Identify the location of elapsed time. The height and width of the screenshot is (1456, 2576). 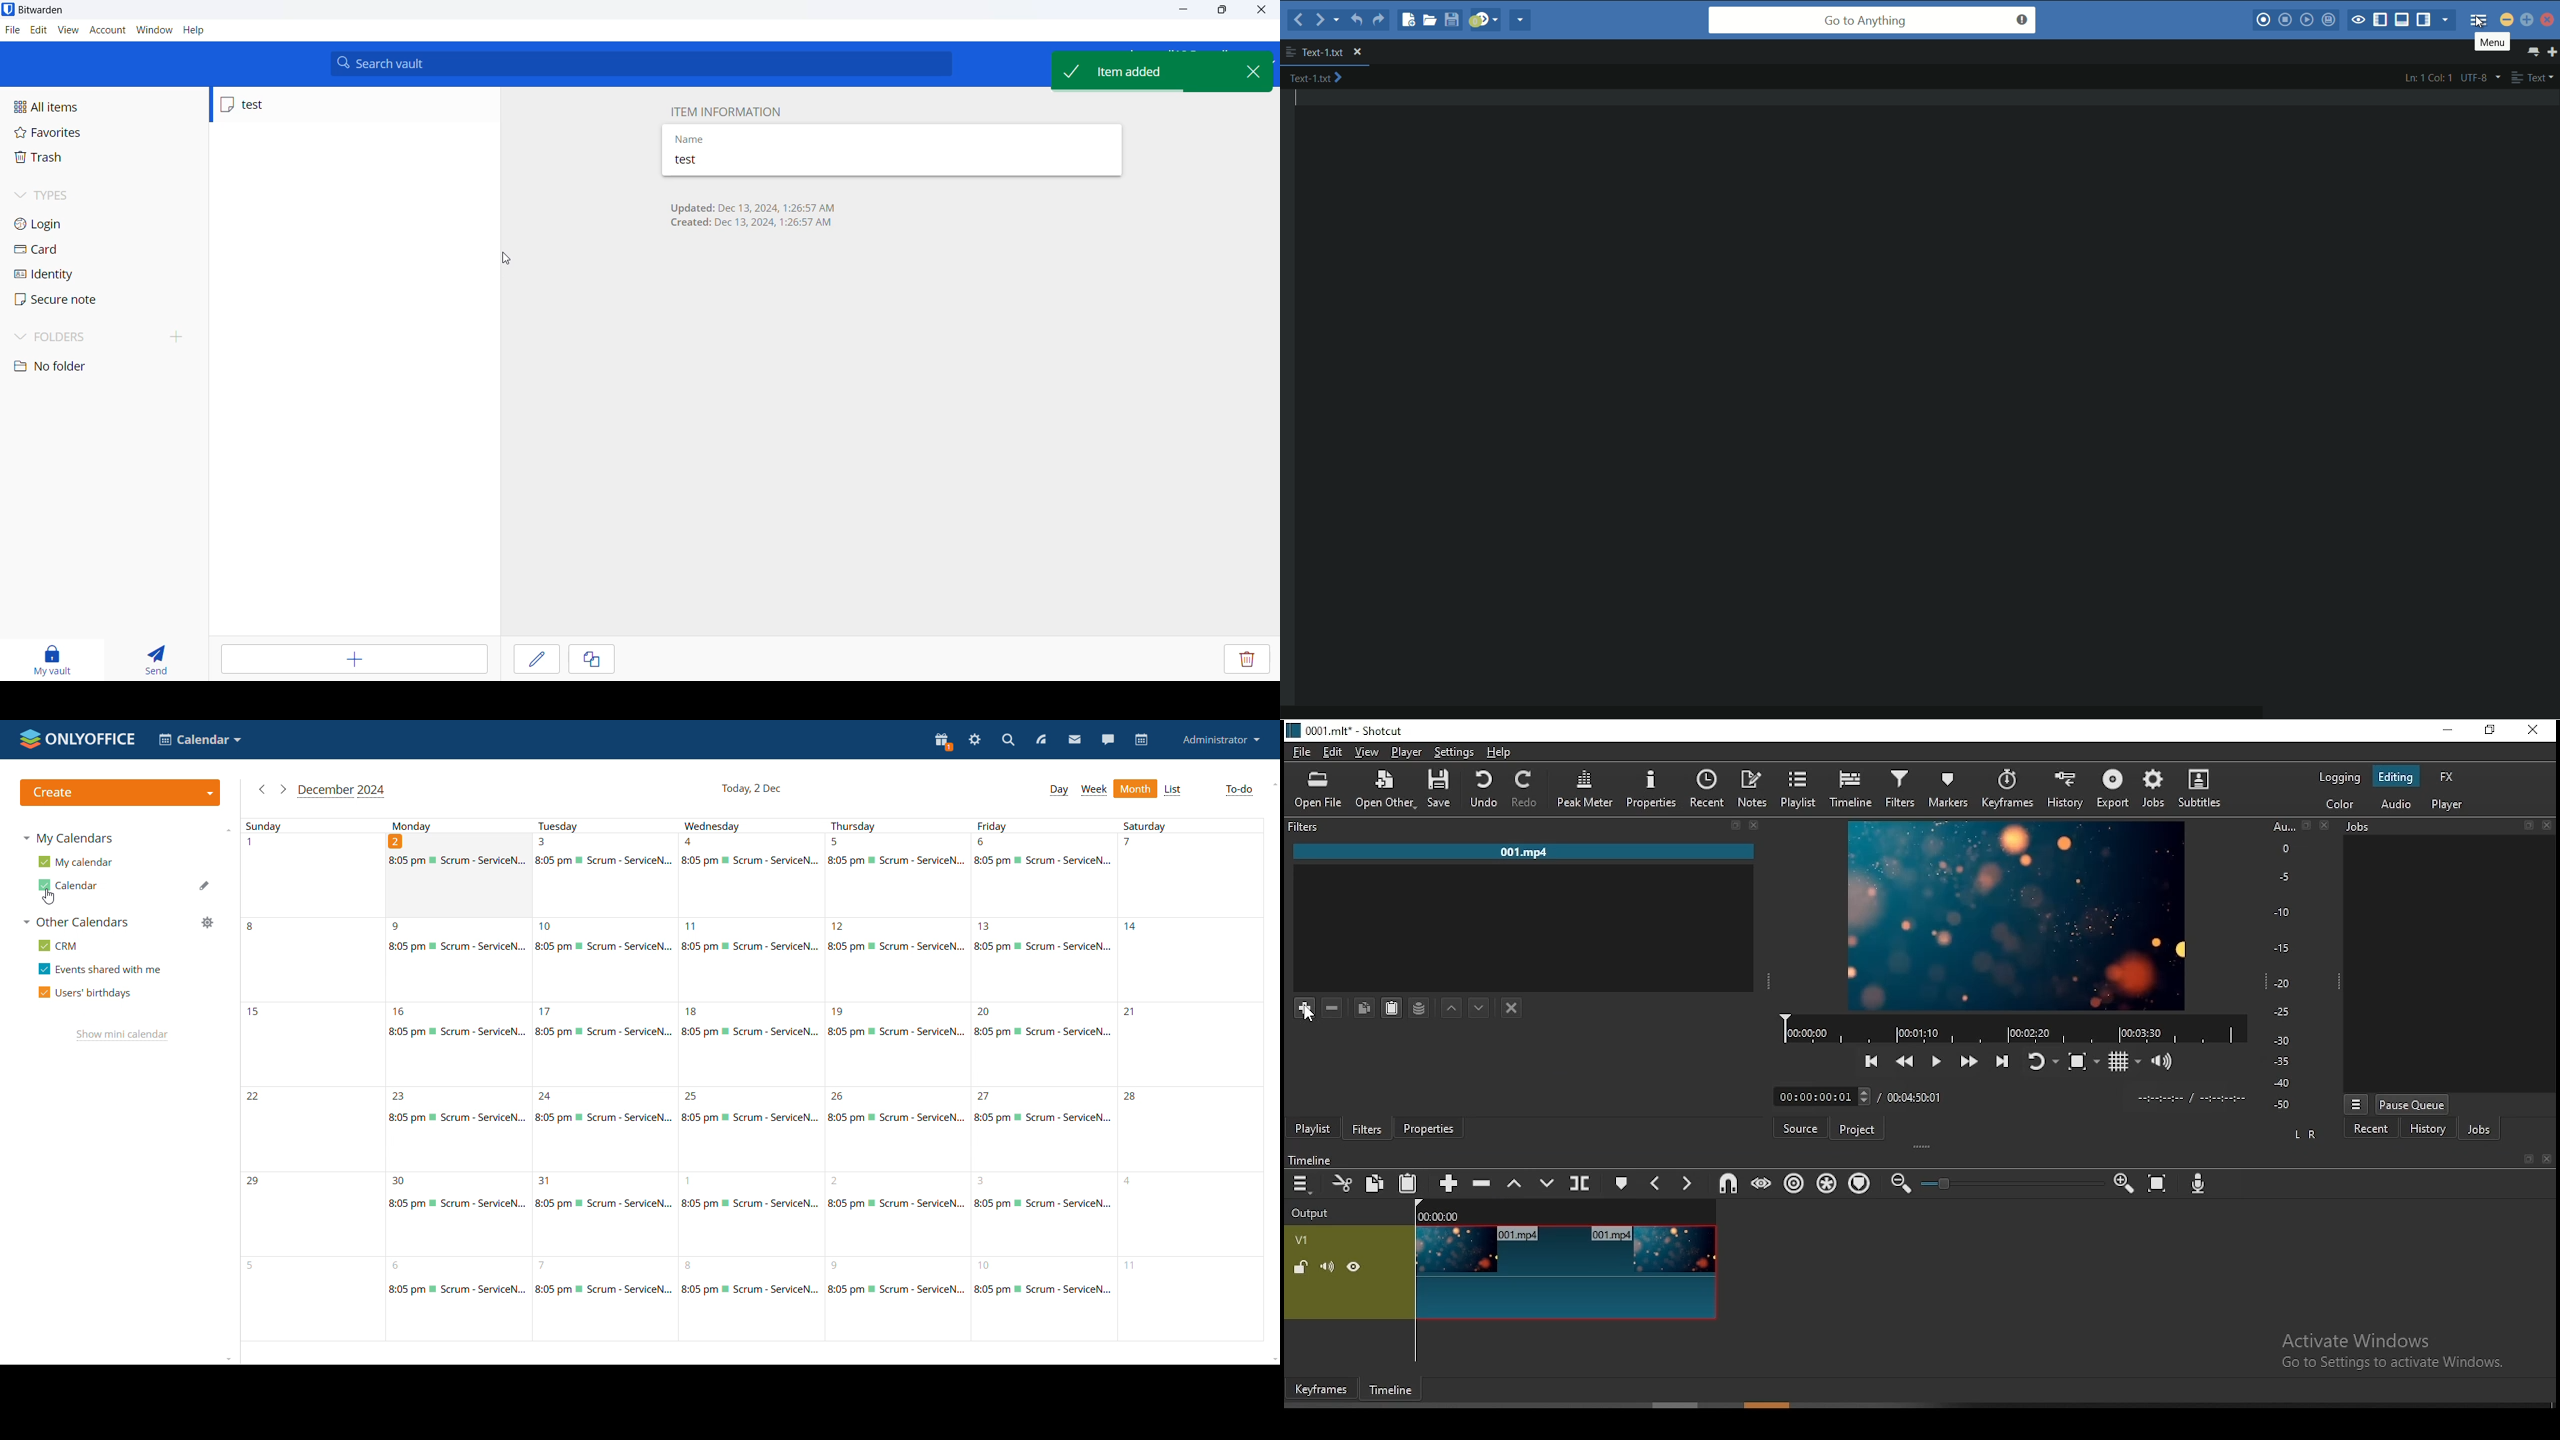
(1823, 1096).